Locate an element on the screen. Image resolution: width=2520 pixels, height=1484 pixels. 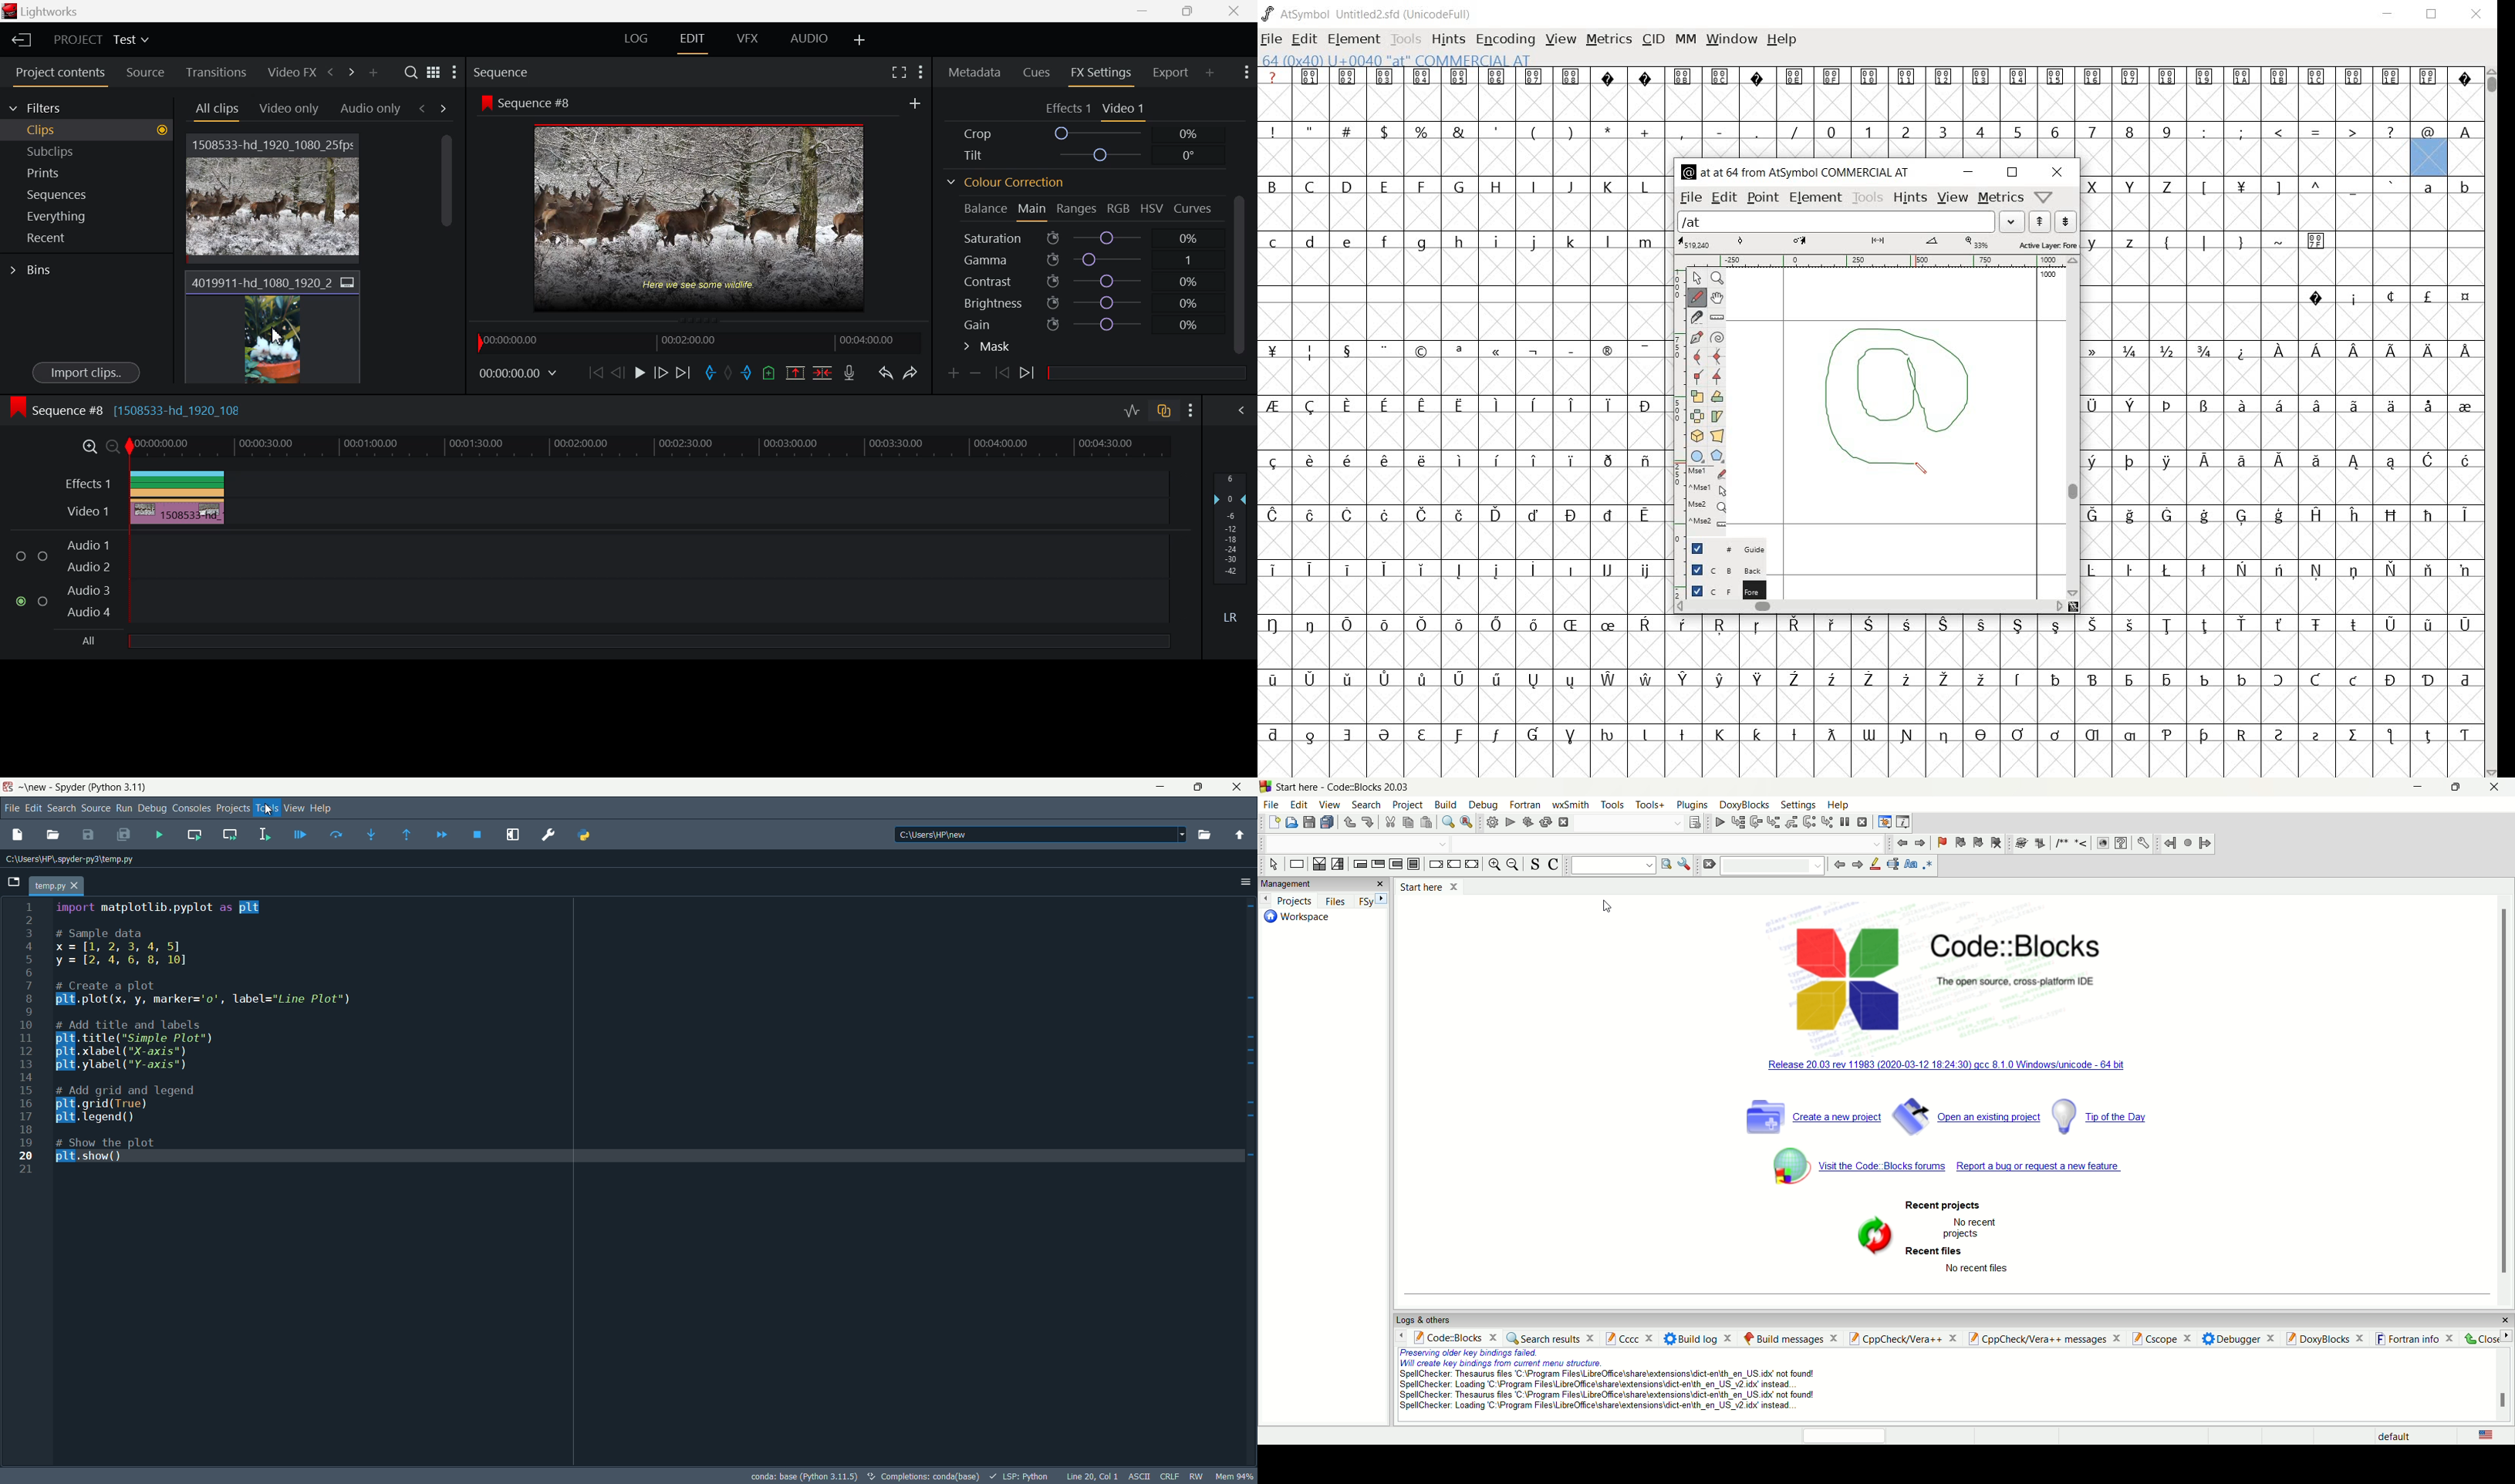
copy is located at coordinates (1407, 822).